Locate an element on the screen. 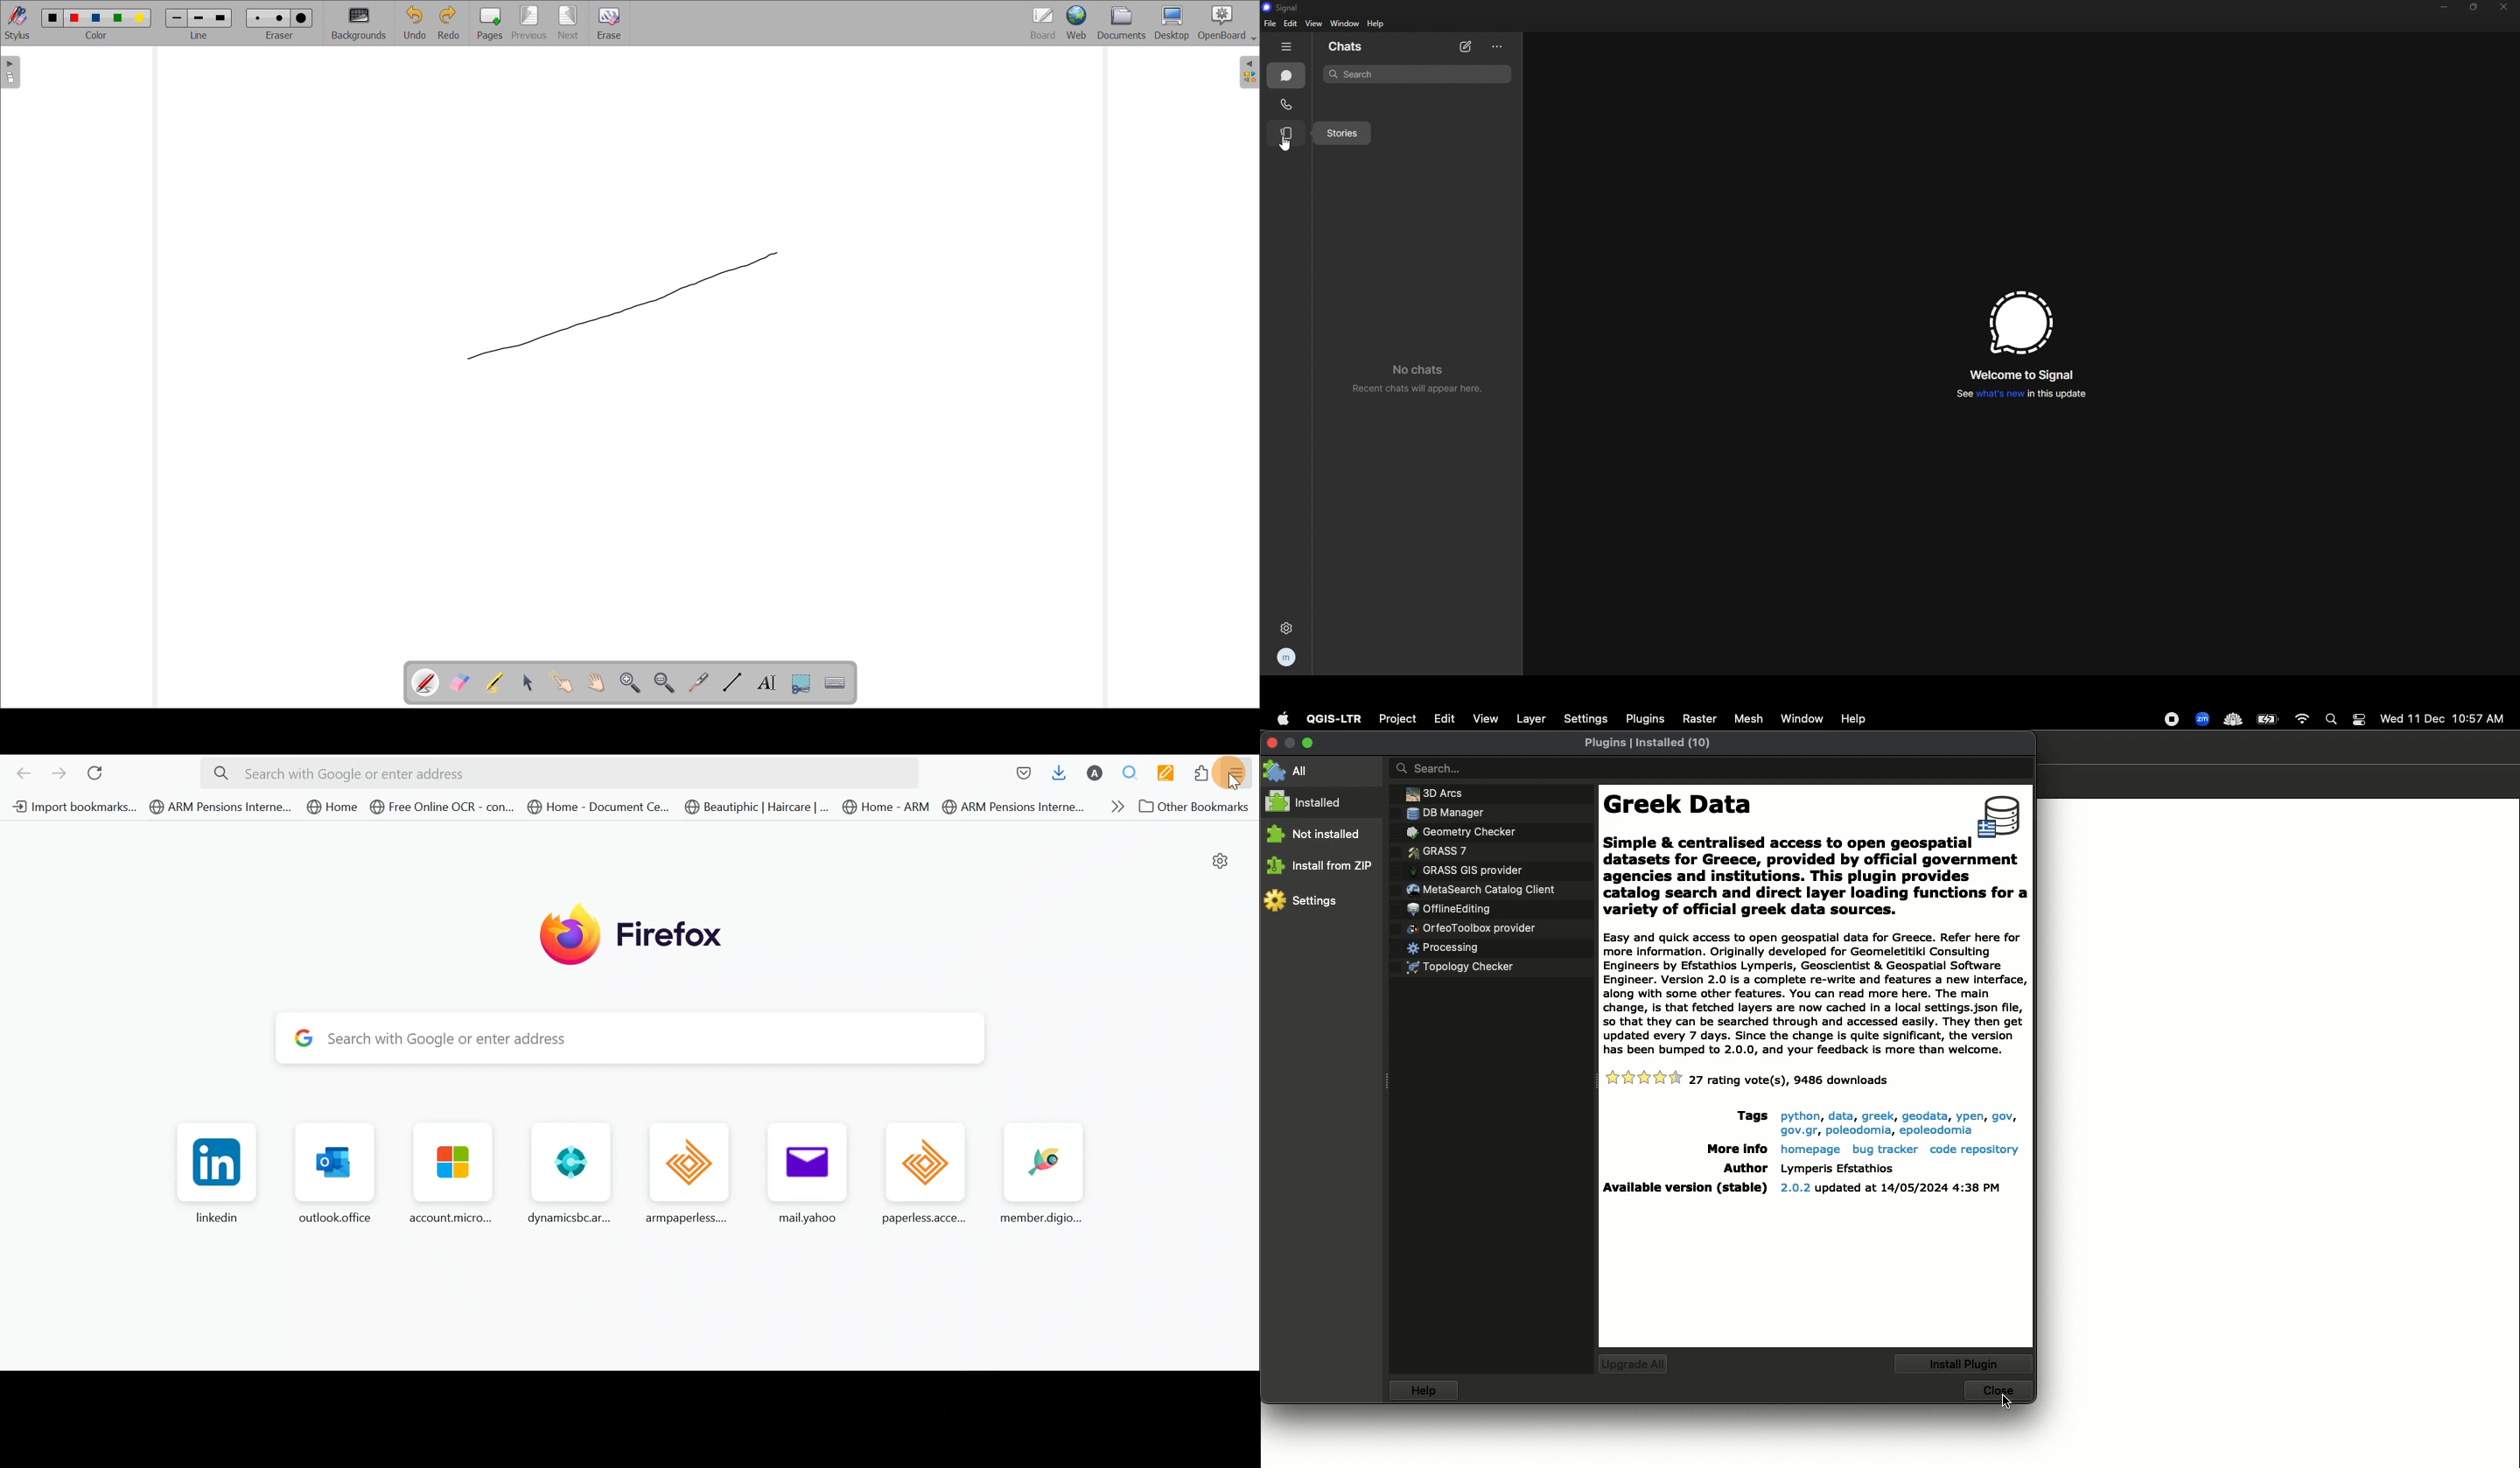 The width and height of the screenshot is (2520, 1484). Multi keyword highlighter is located at coordinates (1170, 774).